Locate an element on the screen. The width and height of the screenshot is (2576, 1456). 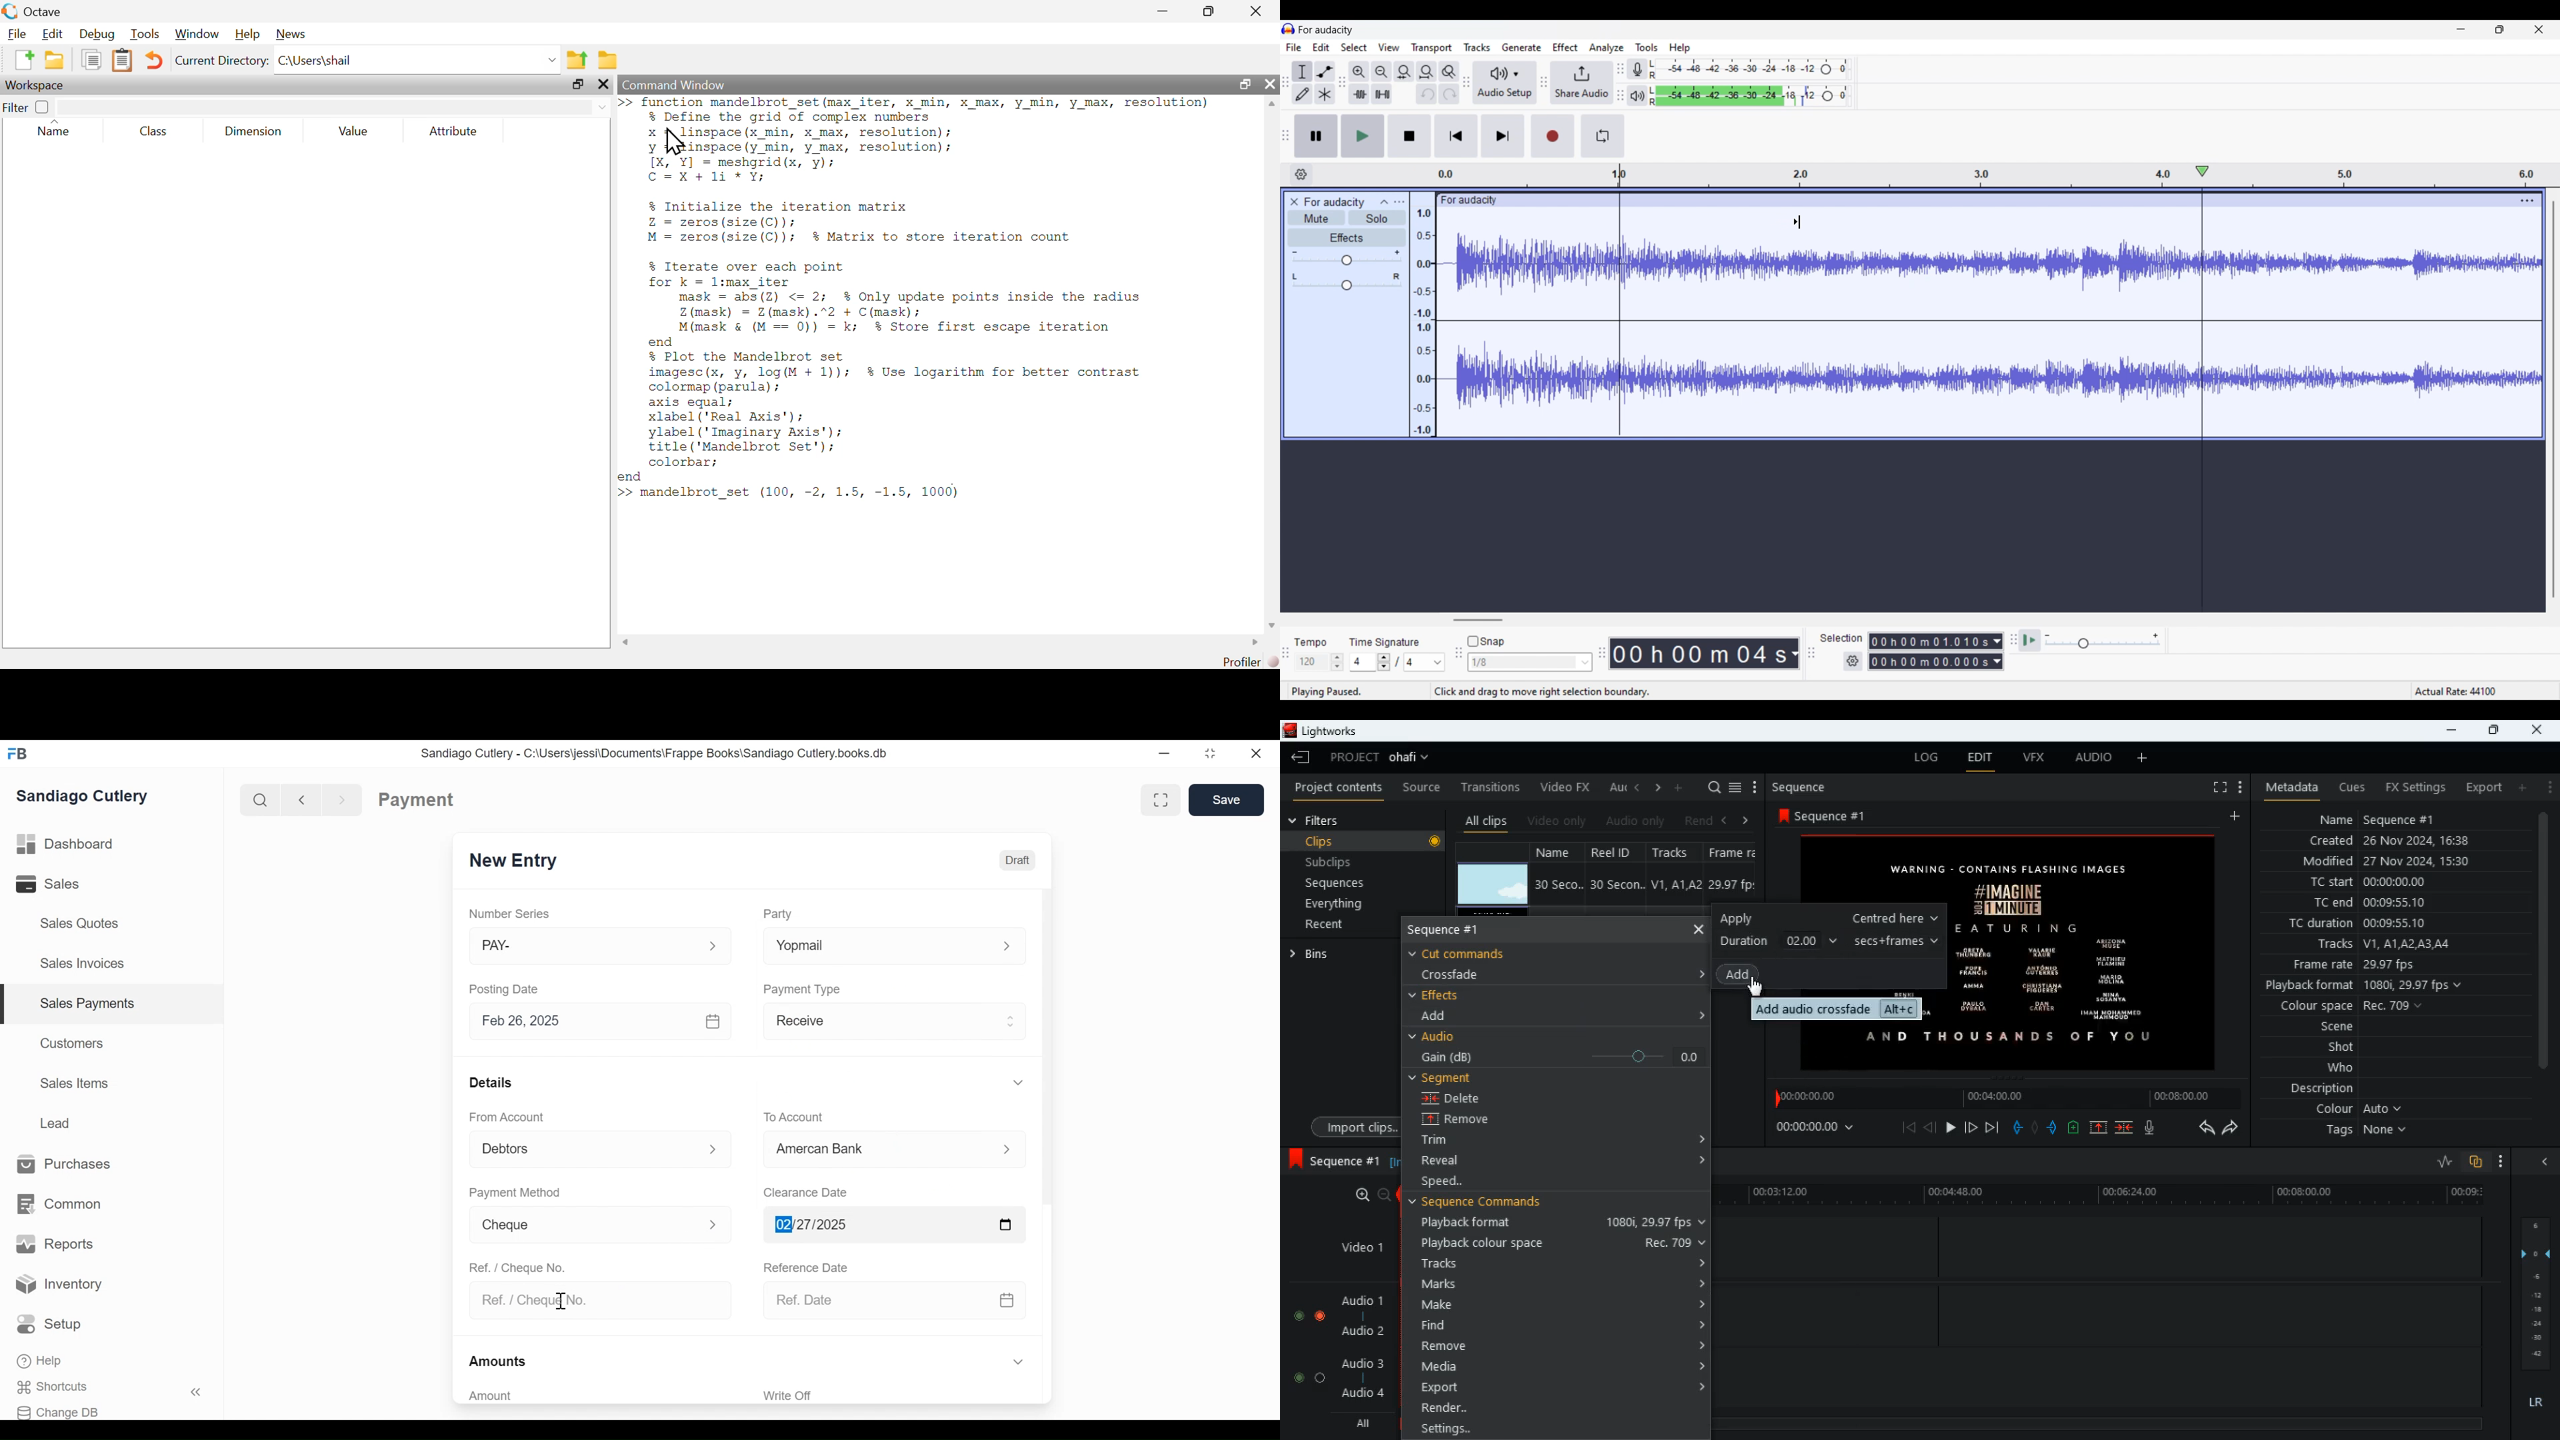
Scale to measure intenssity of sound is located at coordinates (1423, 322).